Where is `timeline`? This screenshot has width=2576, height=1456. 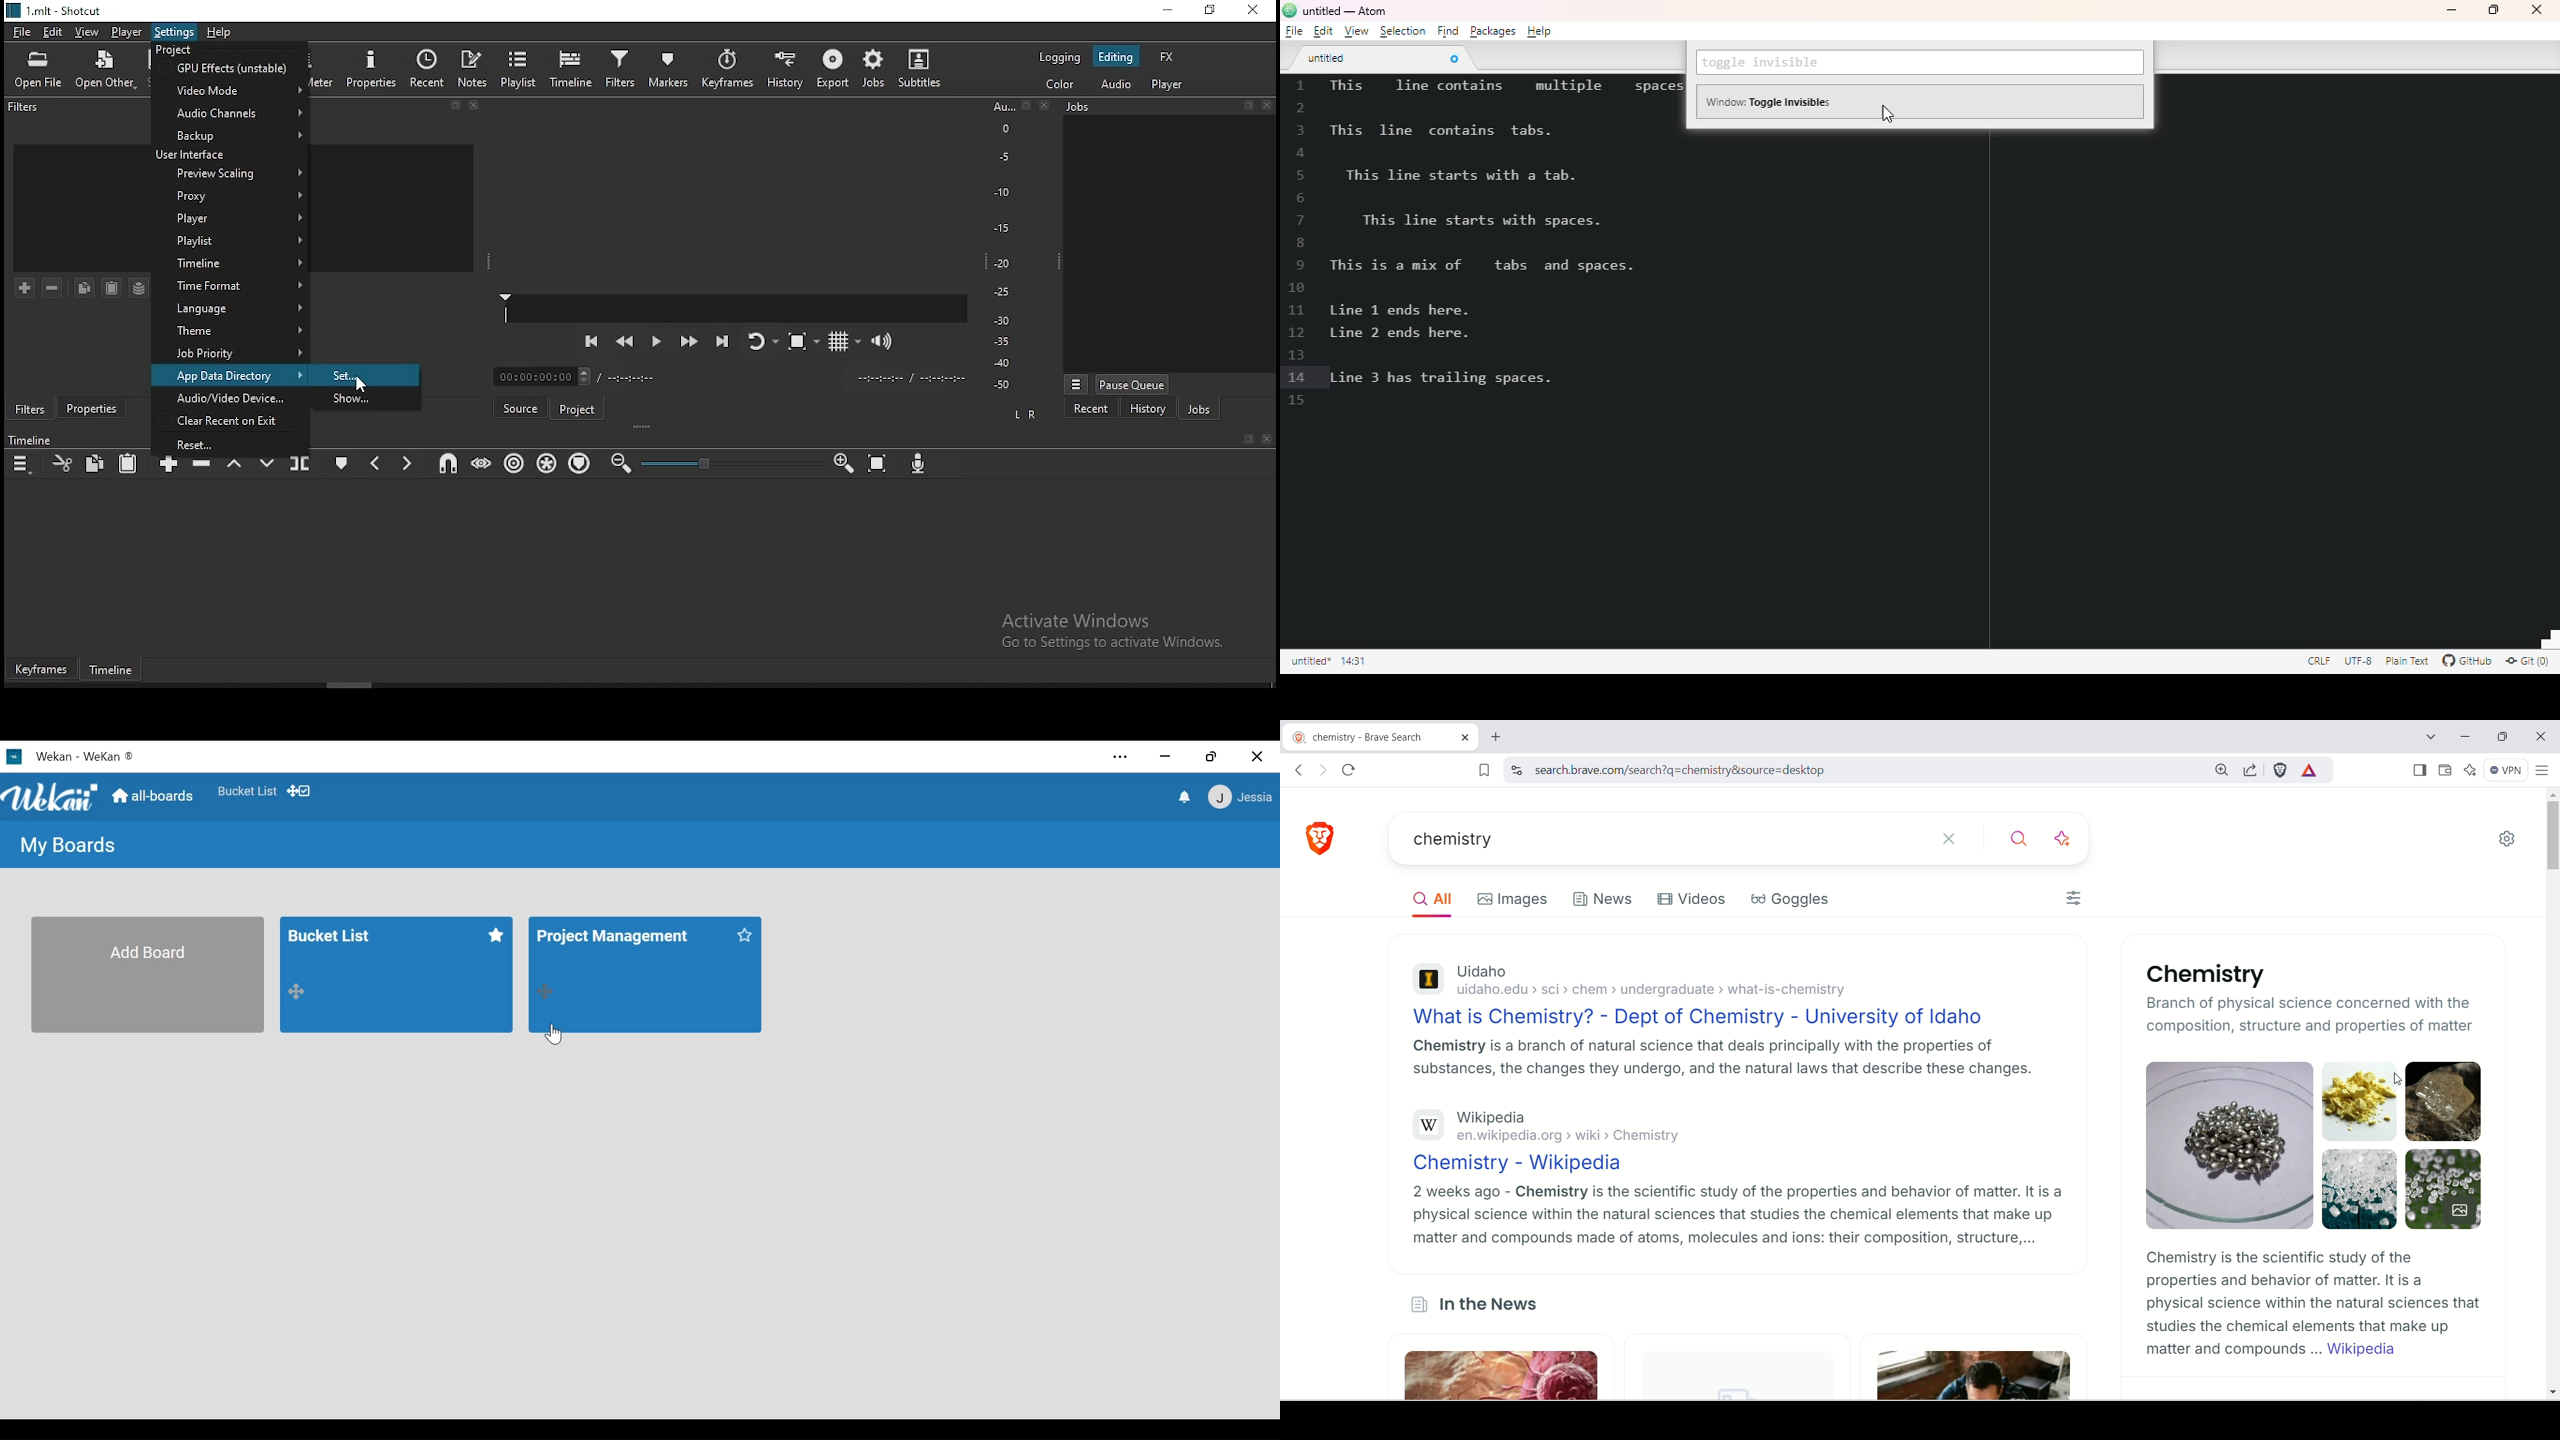
timeline is located at coordinates (116, 672).